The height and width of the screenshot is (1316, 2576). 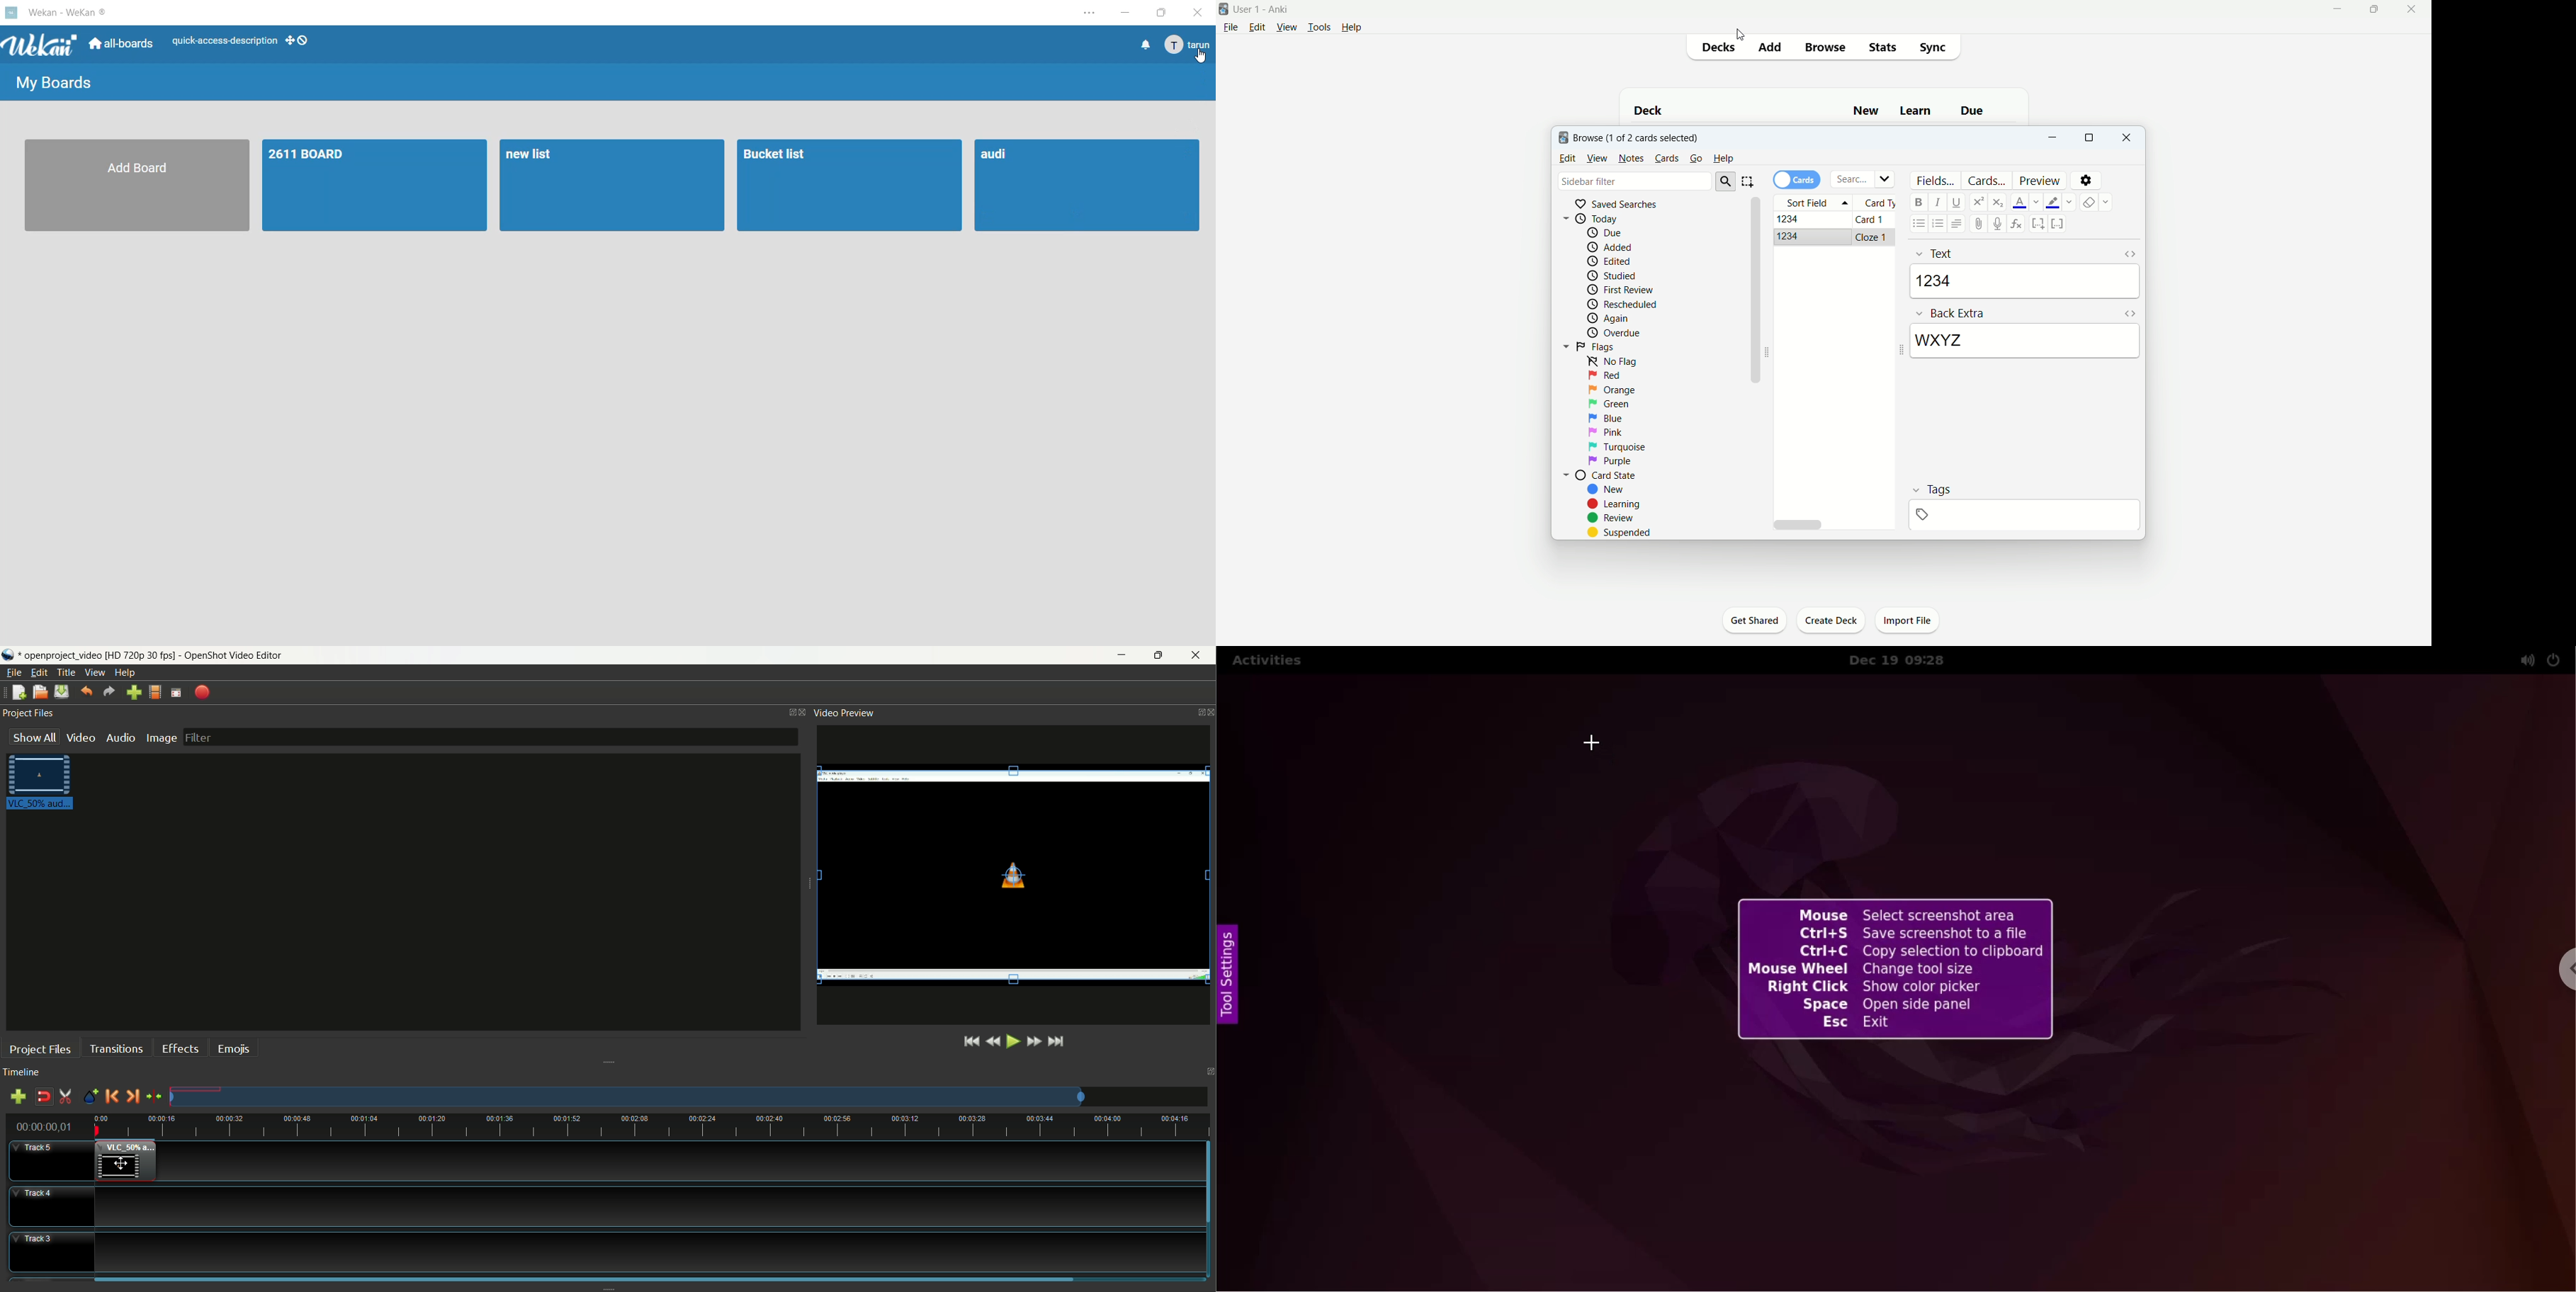 What do you see at coordinates (1261, 9) in the screenshot?
I see `User1 - Ankit` at bounding box center [1261, 9].